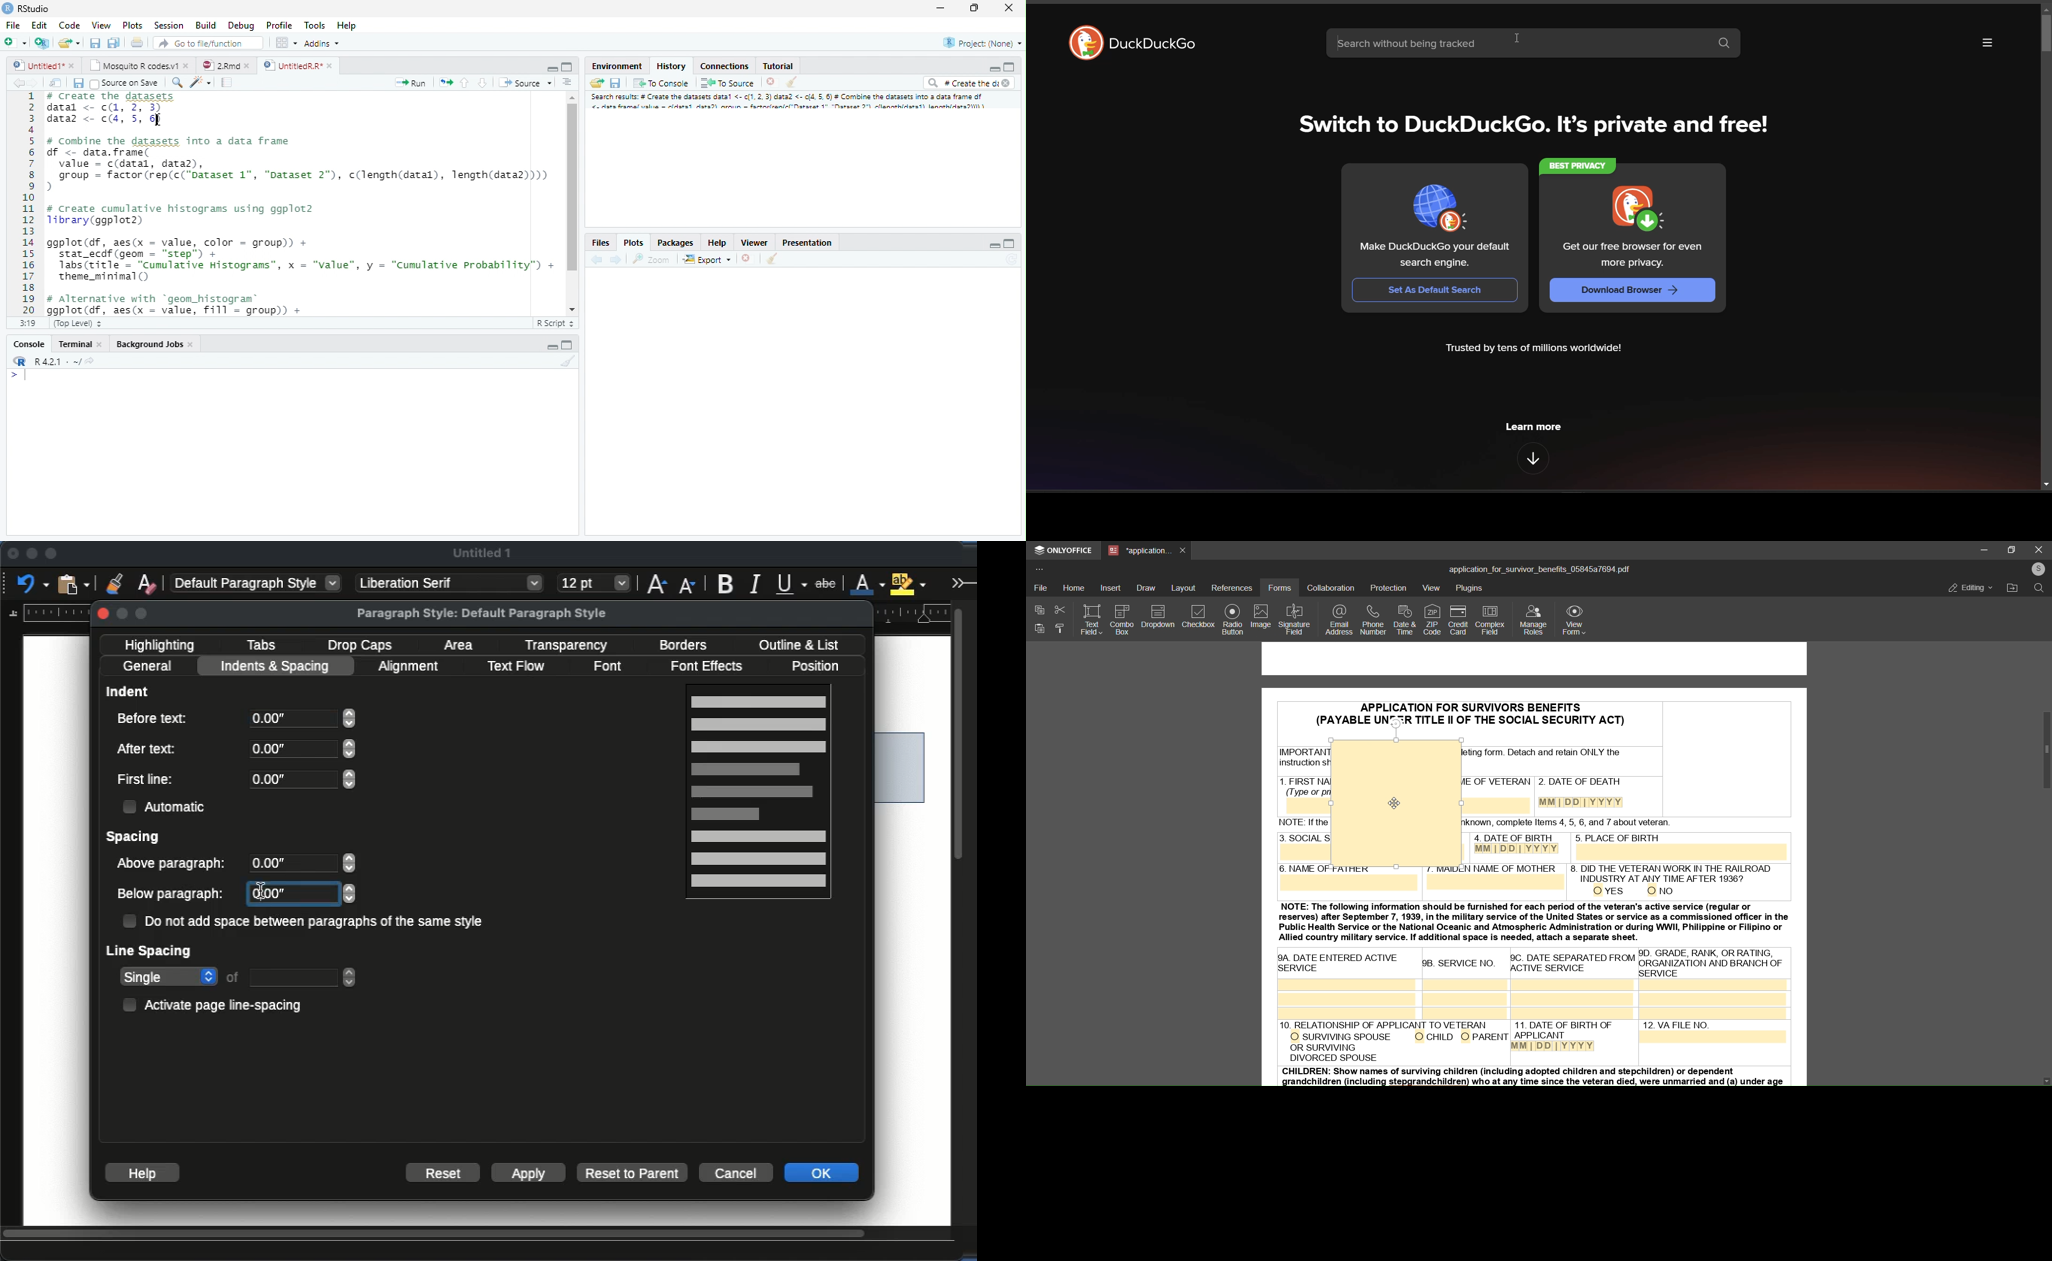 The height and width of the screenshot is (1288, 2072). What do you see at coordinates (302, 204) in the screenshot?
I see `# Combine the dataset into a data frame f <- data.frame(value = c(datal, data),group = factor (rep(c("Dataset 1", "Dataset 2"), c(length(datal), length(data2))))create cumulative histograms using ggplot2brary (ggplot2)gplot(df, aes(x = value, color = group)) +stat_ecdf (geom = “step”) +Tabs(ritle = “cumulative Histograms”, x = "value", y = “Cumulative Probability”) +theme_mininal ()Alternative with “geom_histogram®gplot(df, aes(x = value, Fill = group)) +geon_histogram(aes(y = cumsum(.. count. .)/sun(. .count..)),position = "identity", alpha = 0.5, bins = 30) +1abs(title = “Cumulative Histograms”, x = "value", y = “Cumulative Probability”) +` at bounding box center [302, 204].